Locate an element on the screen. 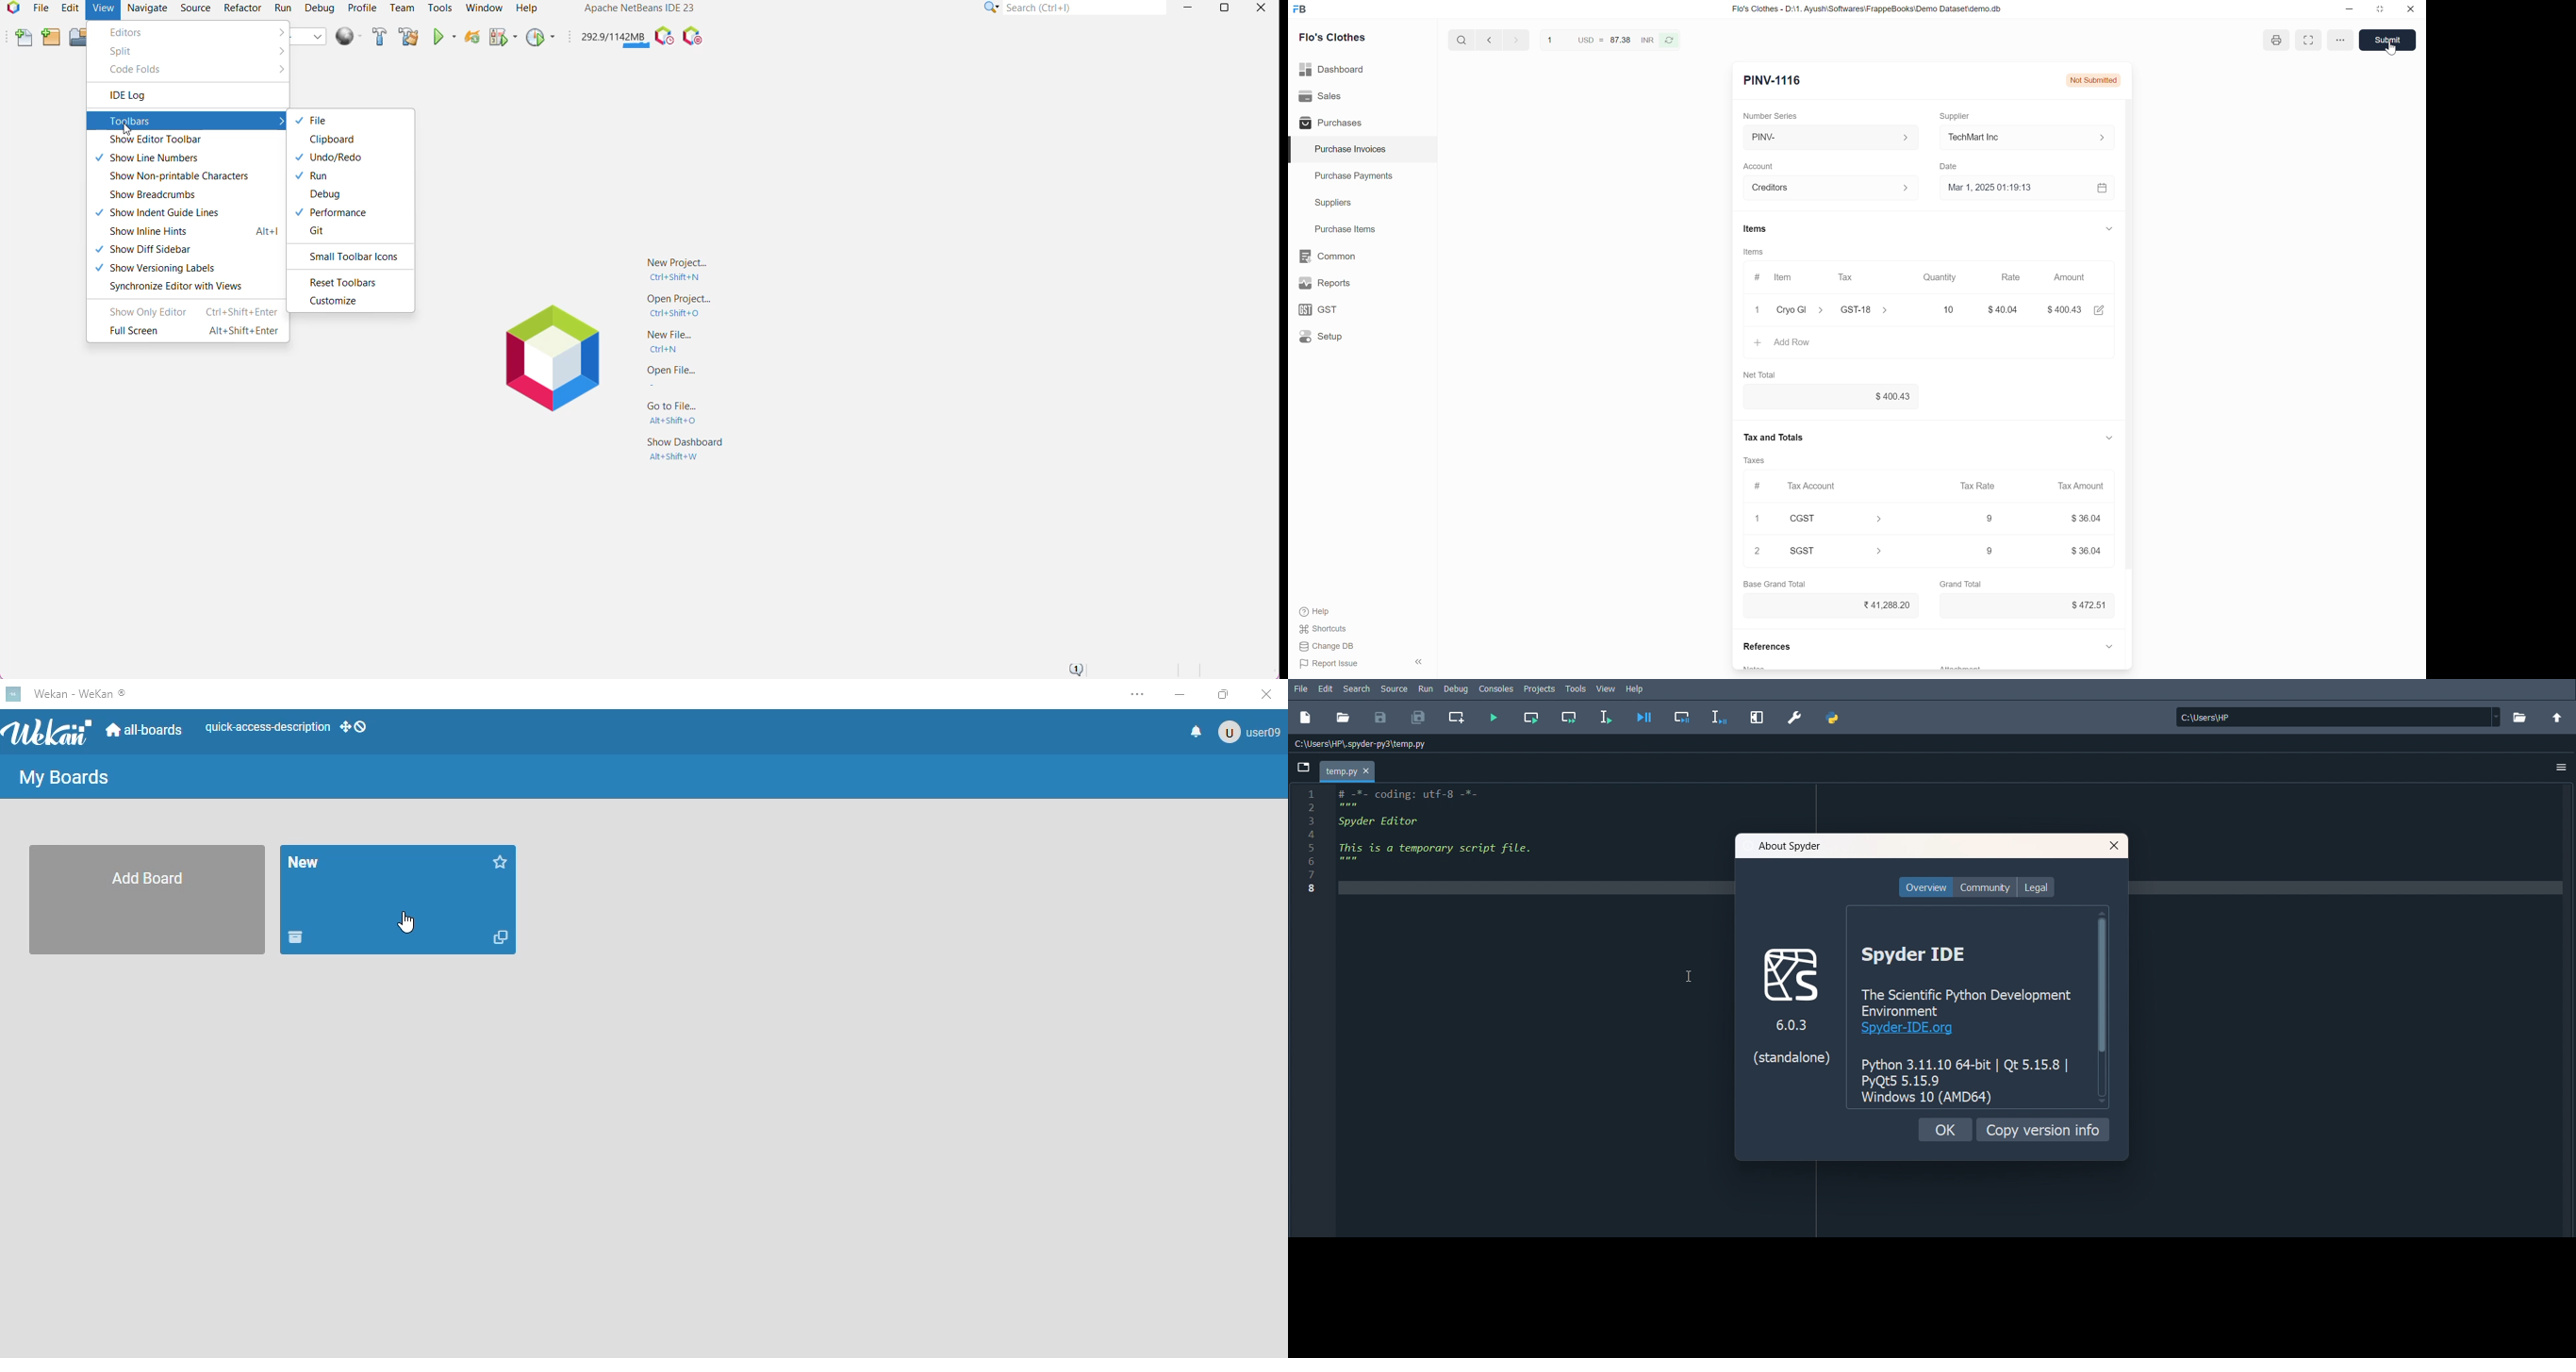 The width and height of the screenshot is (2576, 1372). Items is located at coordinates (1755, 229).